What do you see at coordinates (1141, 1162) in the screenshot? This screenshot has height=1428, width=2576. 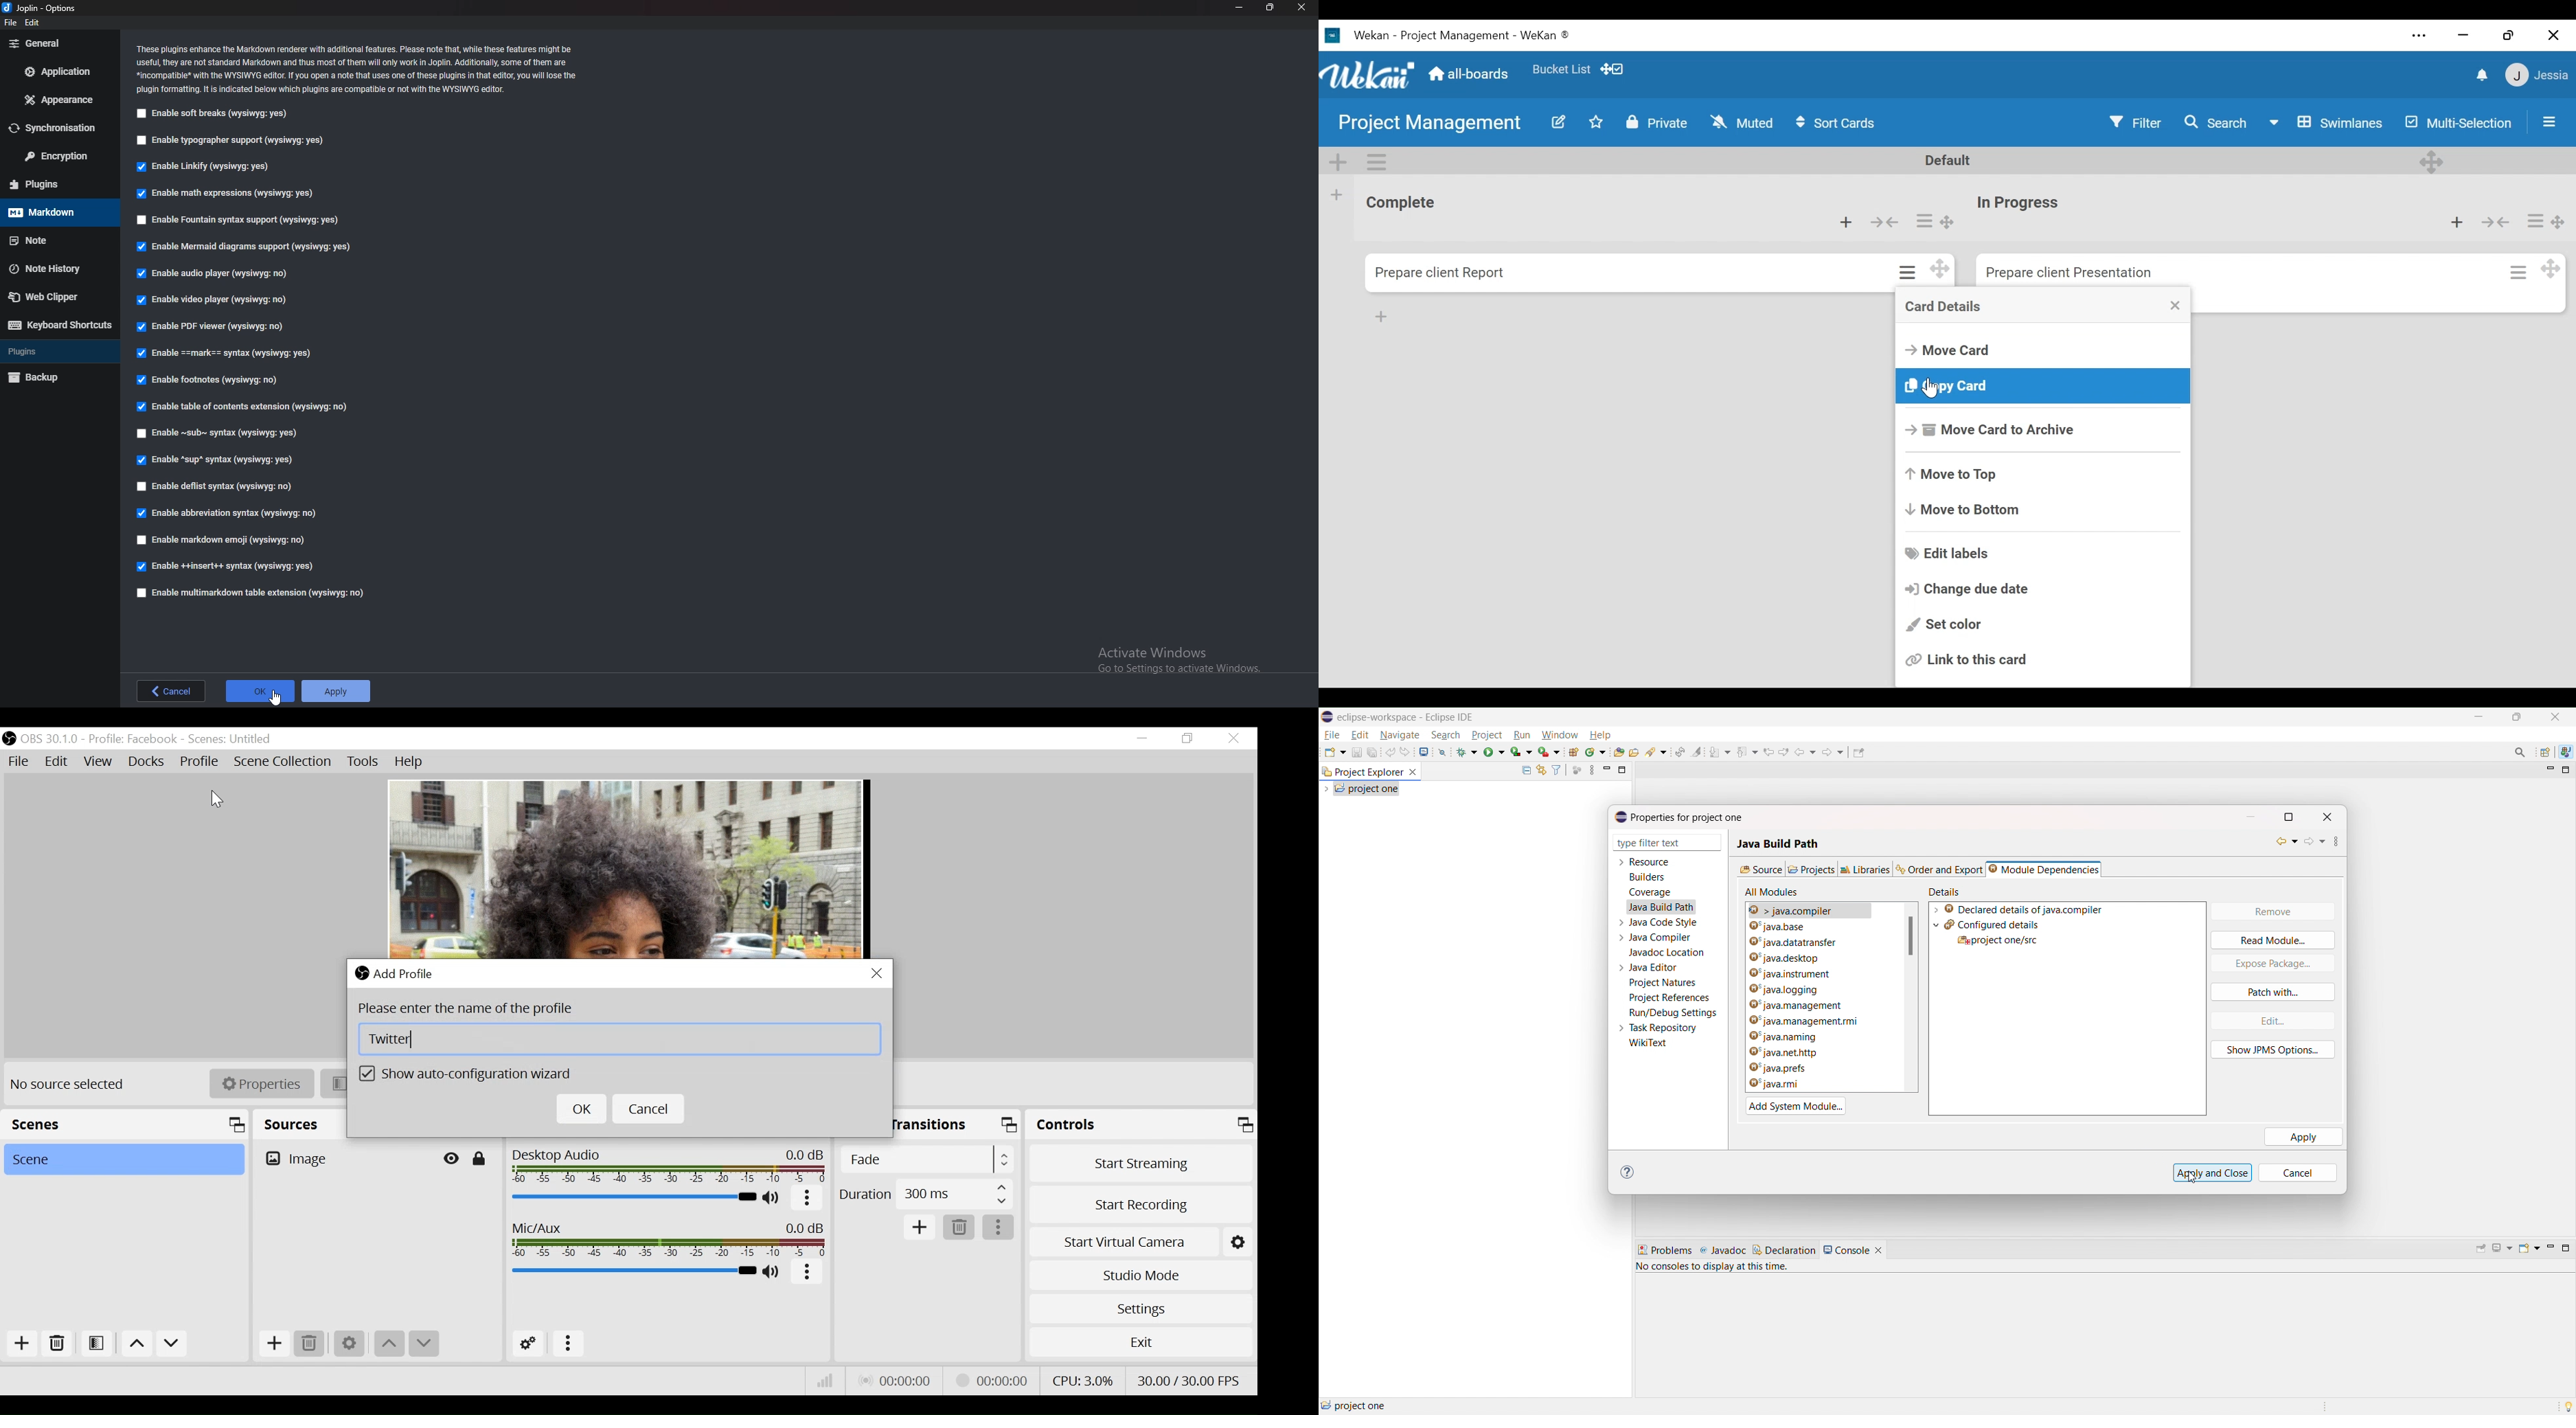 I see `Start Streaming` at bounding box center [1141, 1162].